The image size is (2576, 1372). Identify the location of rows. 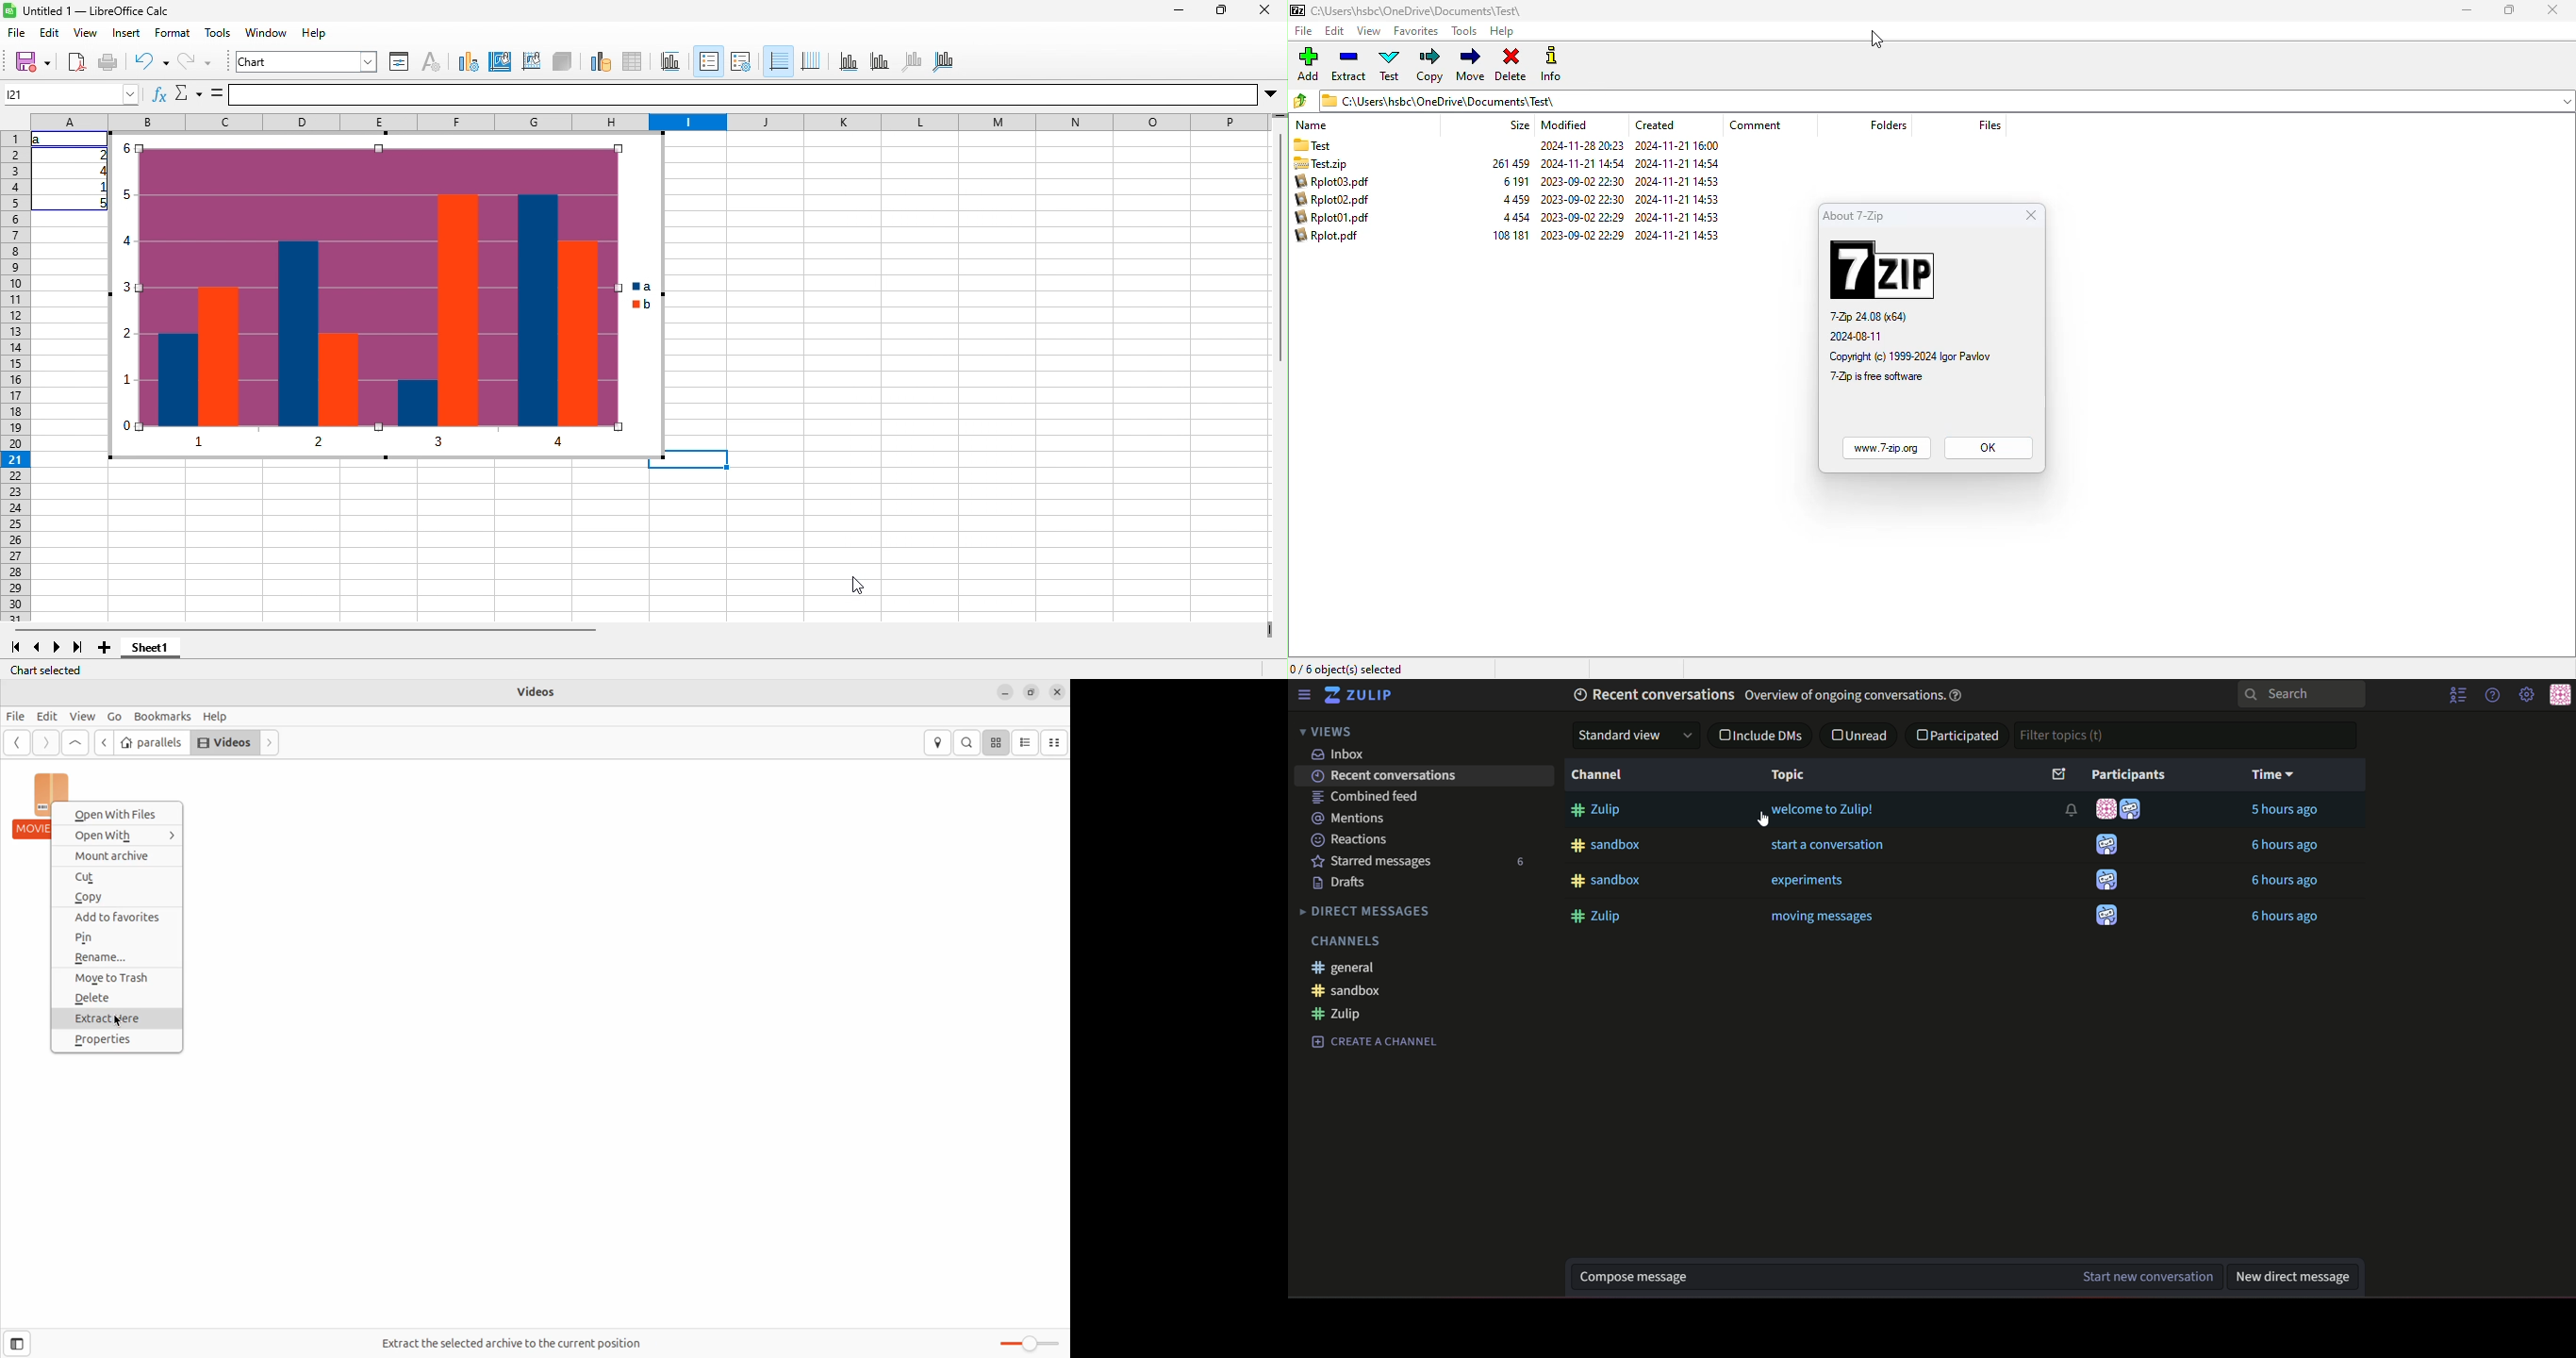
(16, 376).